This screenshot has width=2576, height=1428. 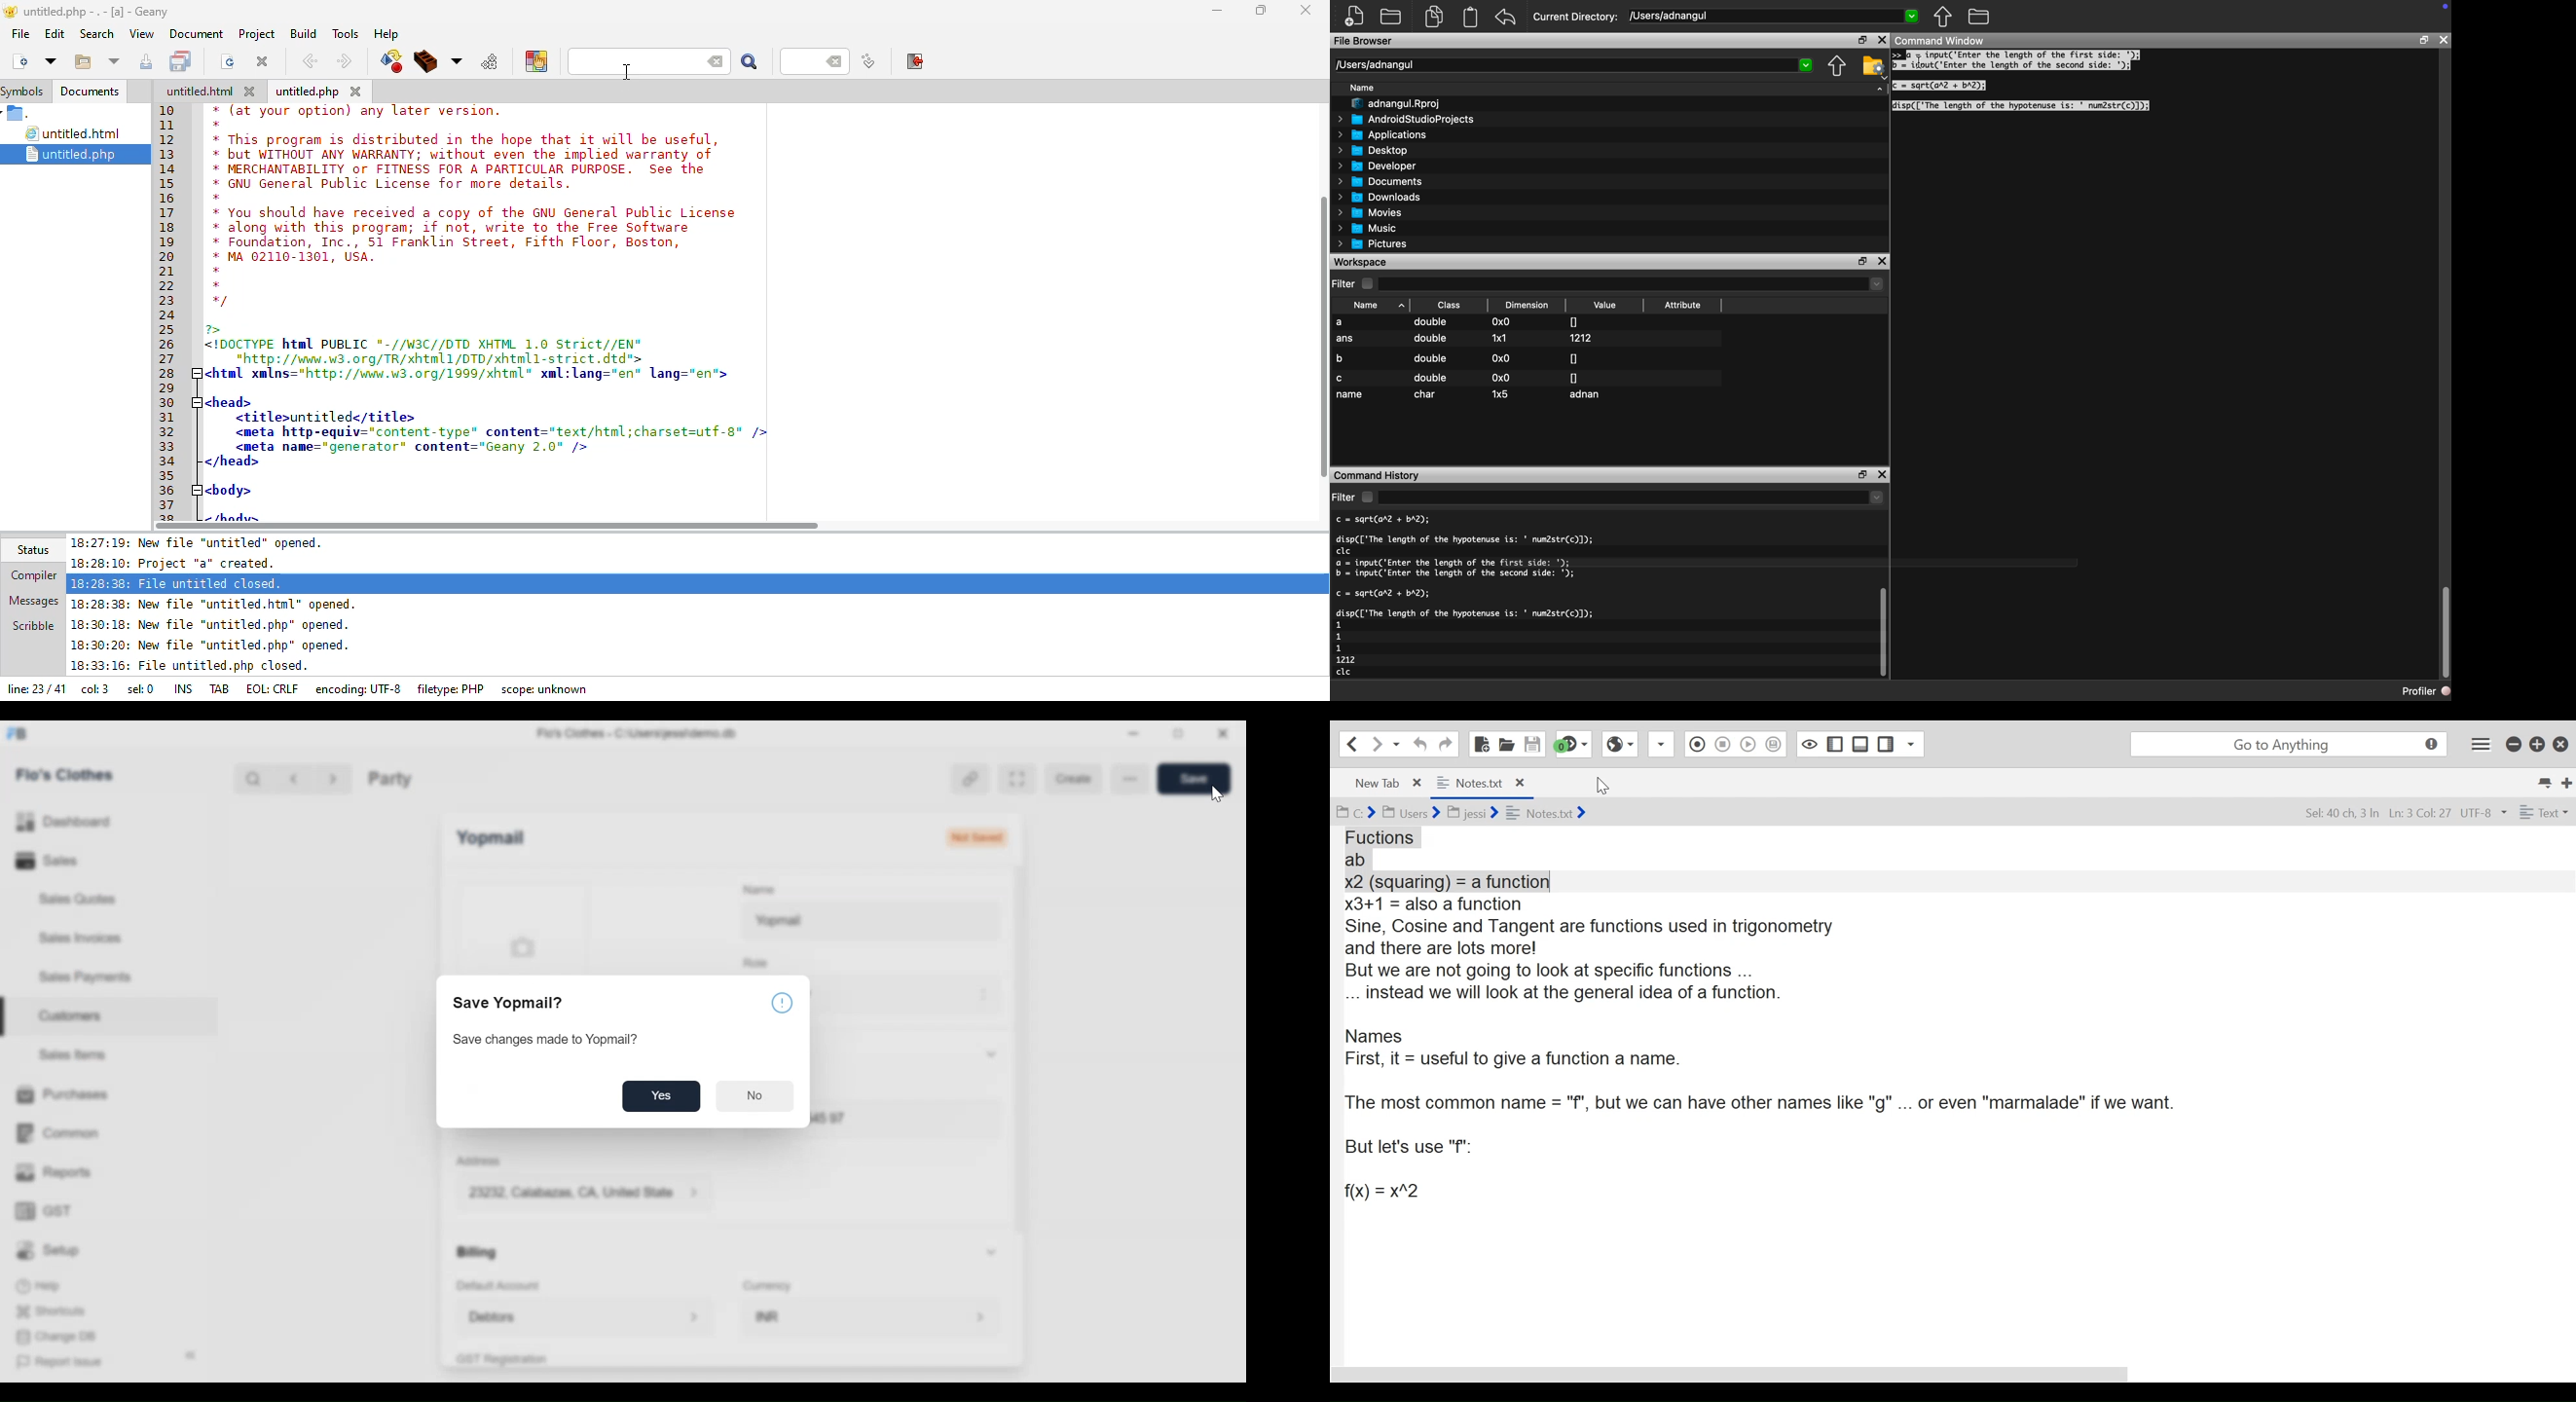 What do you see at coordinates (1217, 10) in the screenshot?
I see `minimize` at bounding box center [1217, 10].